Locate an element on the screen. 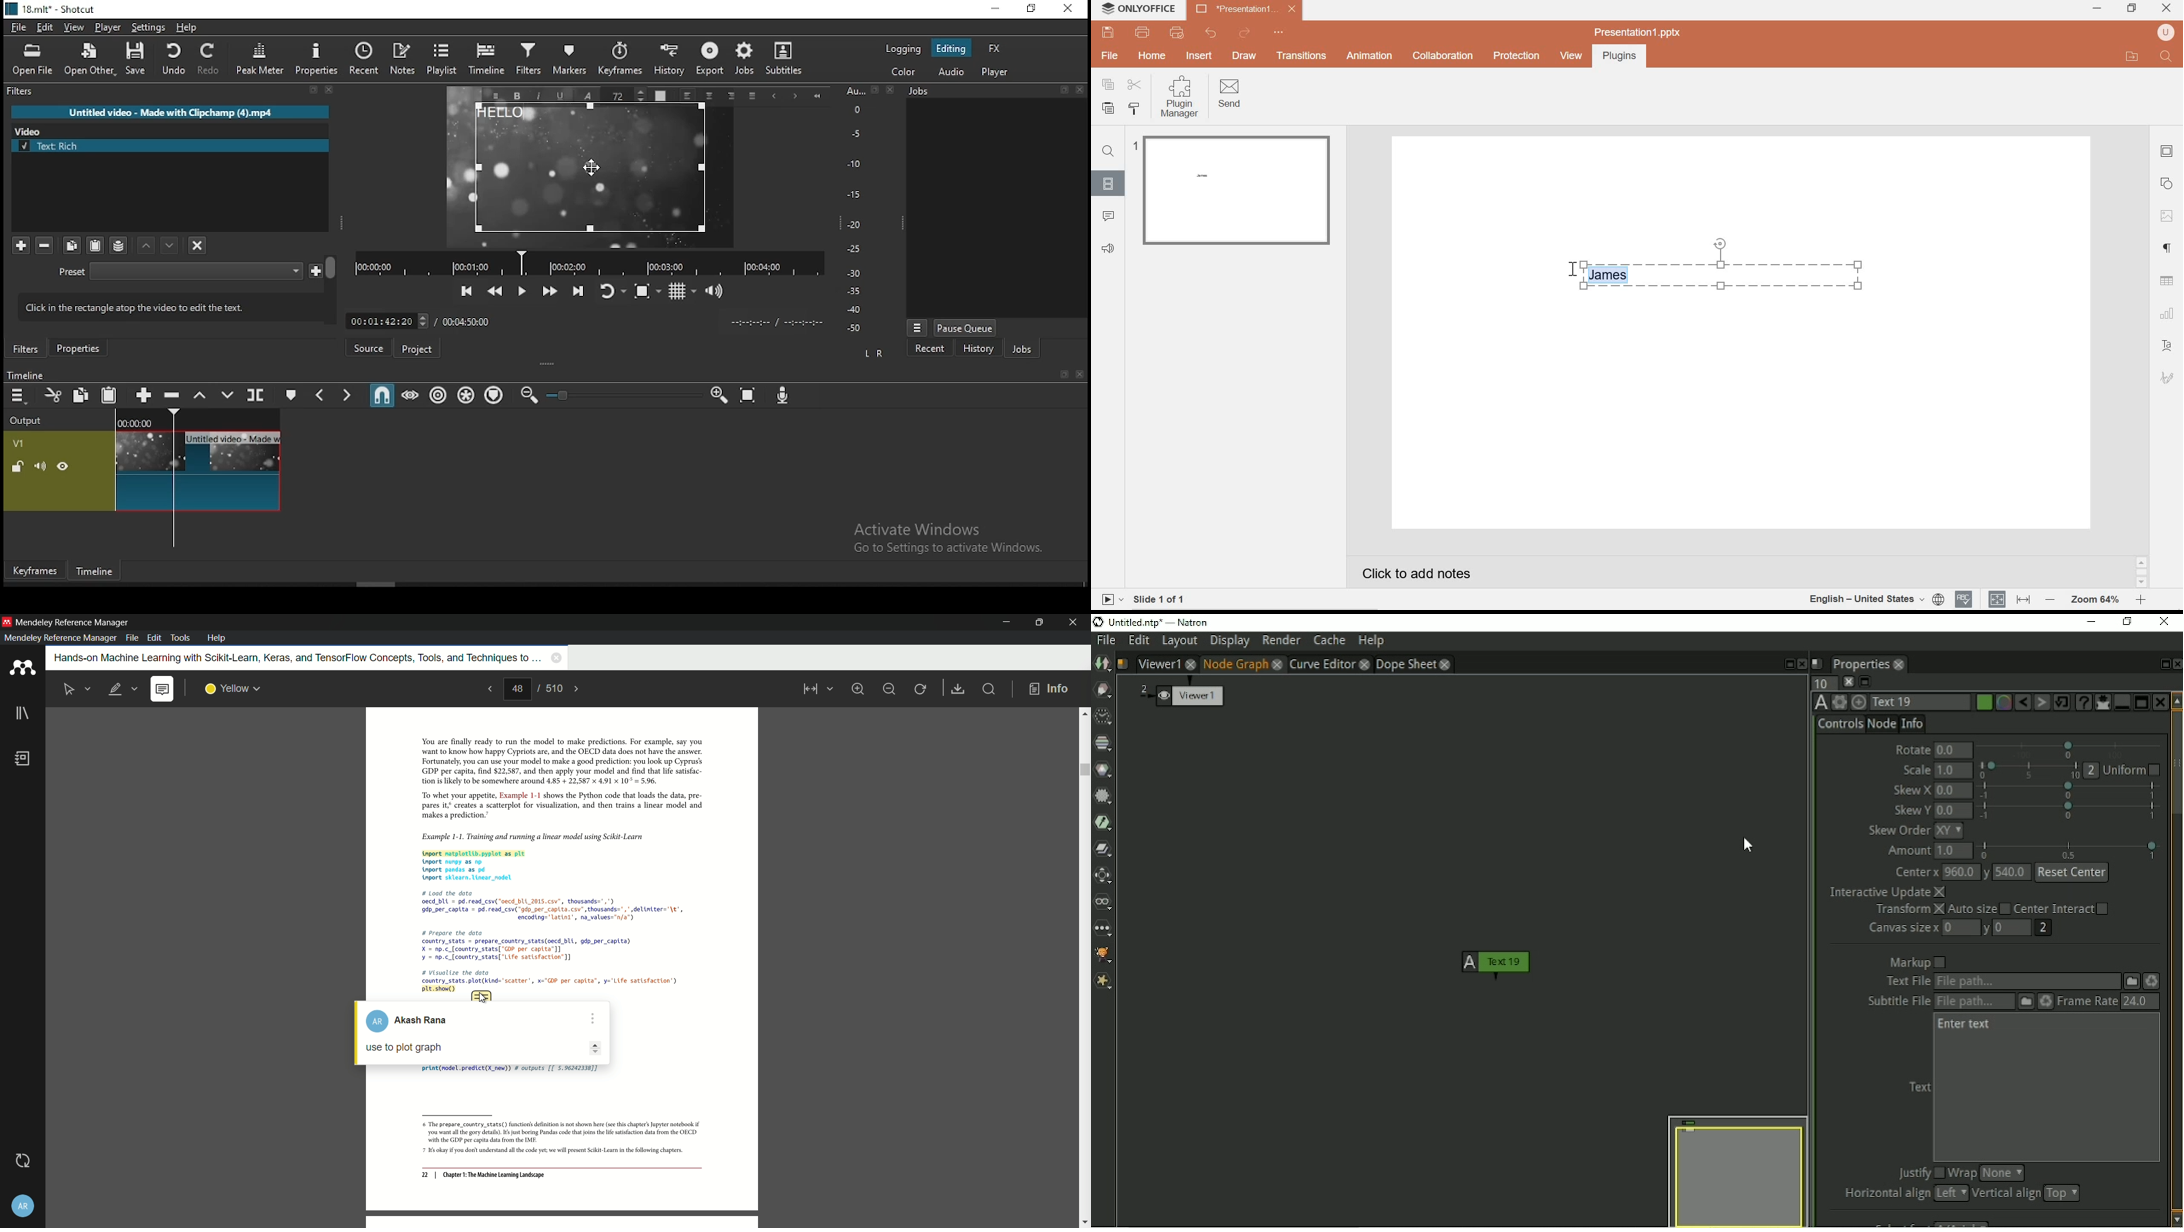 Image resolution: width=2184 pixels, height=1232 pixels. Video is located at coordinates (32, 130).